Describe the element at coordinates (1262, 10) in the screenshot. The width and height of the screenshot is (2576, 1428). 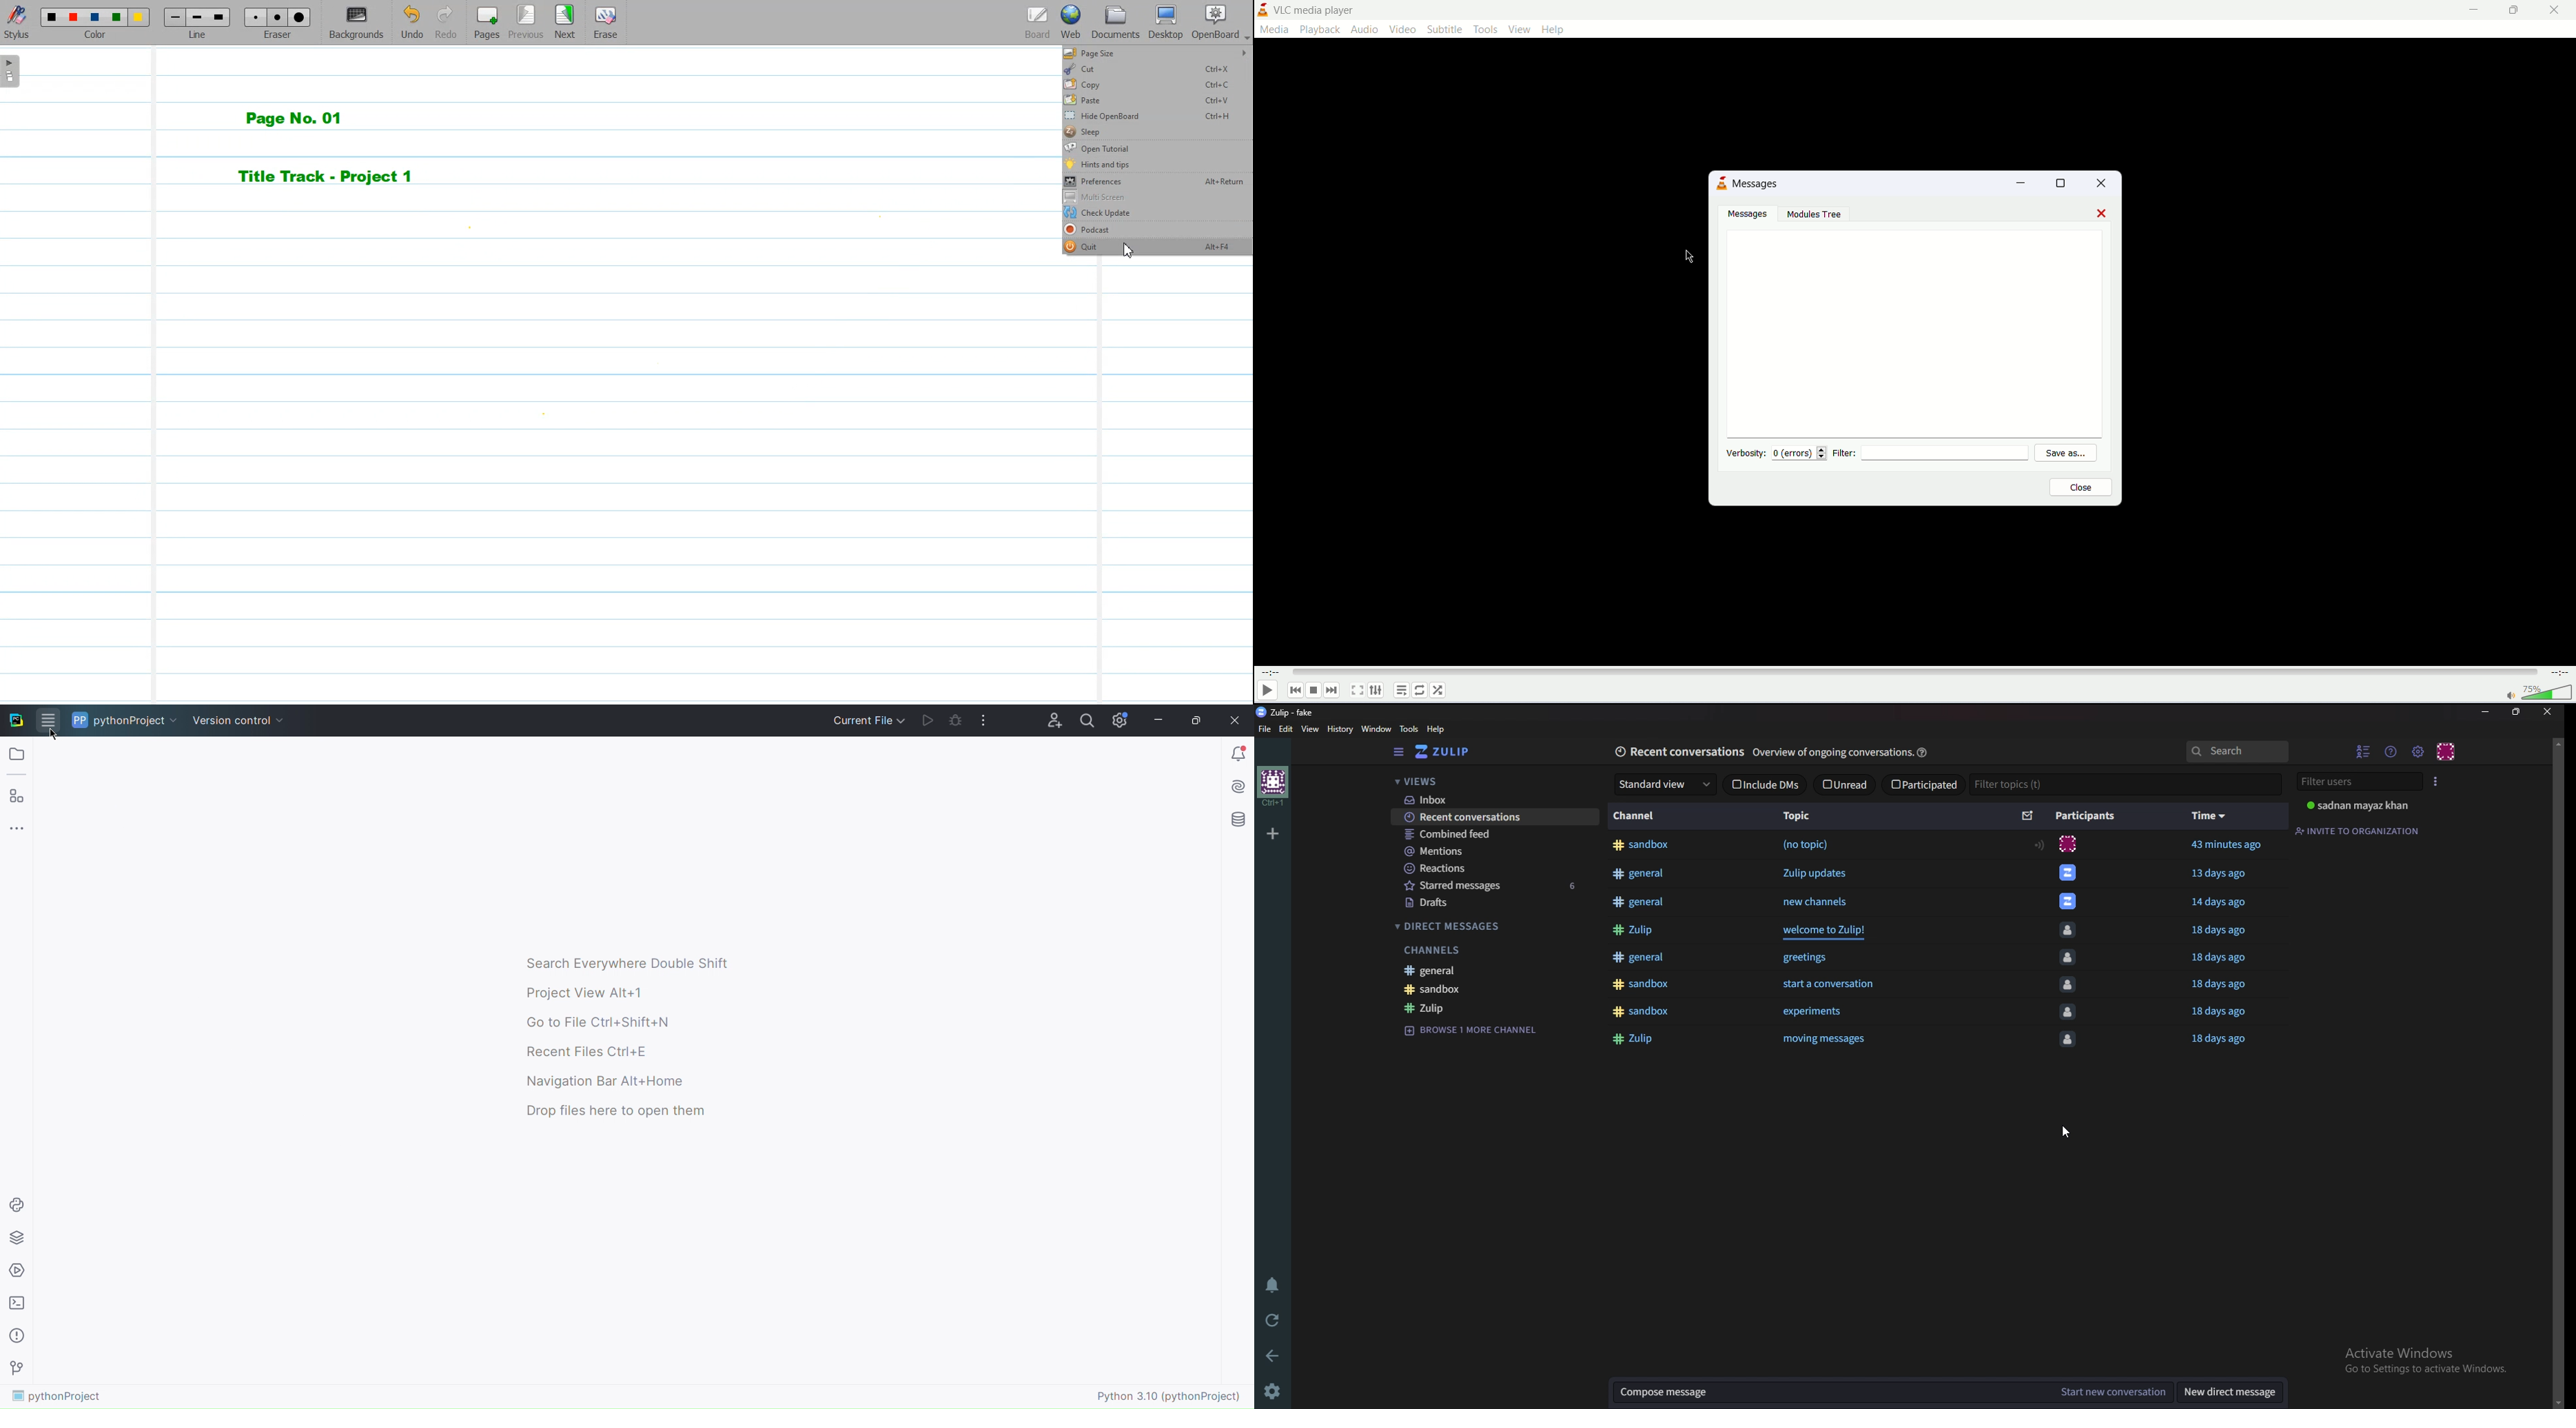
I see `logo` at that location.